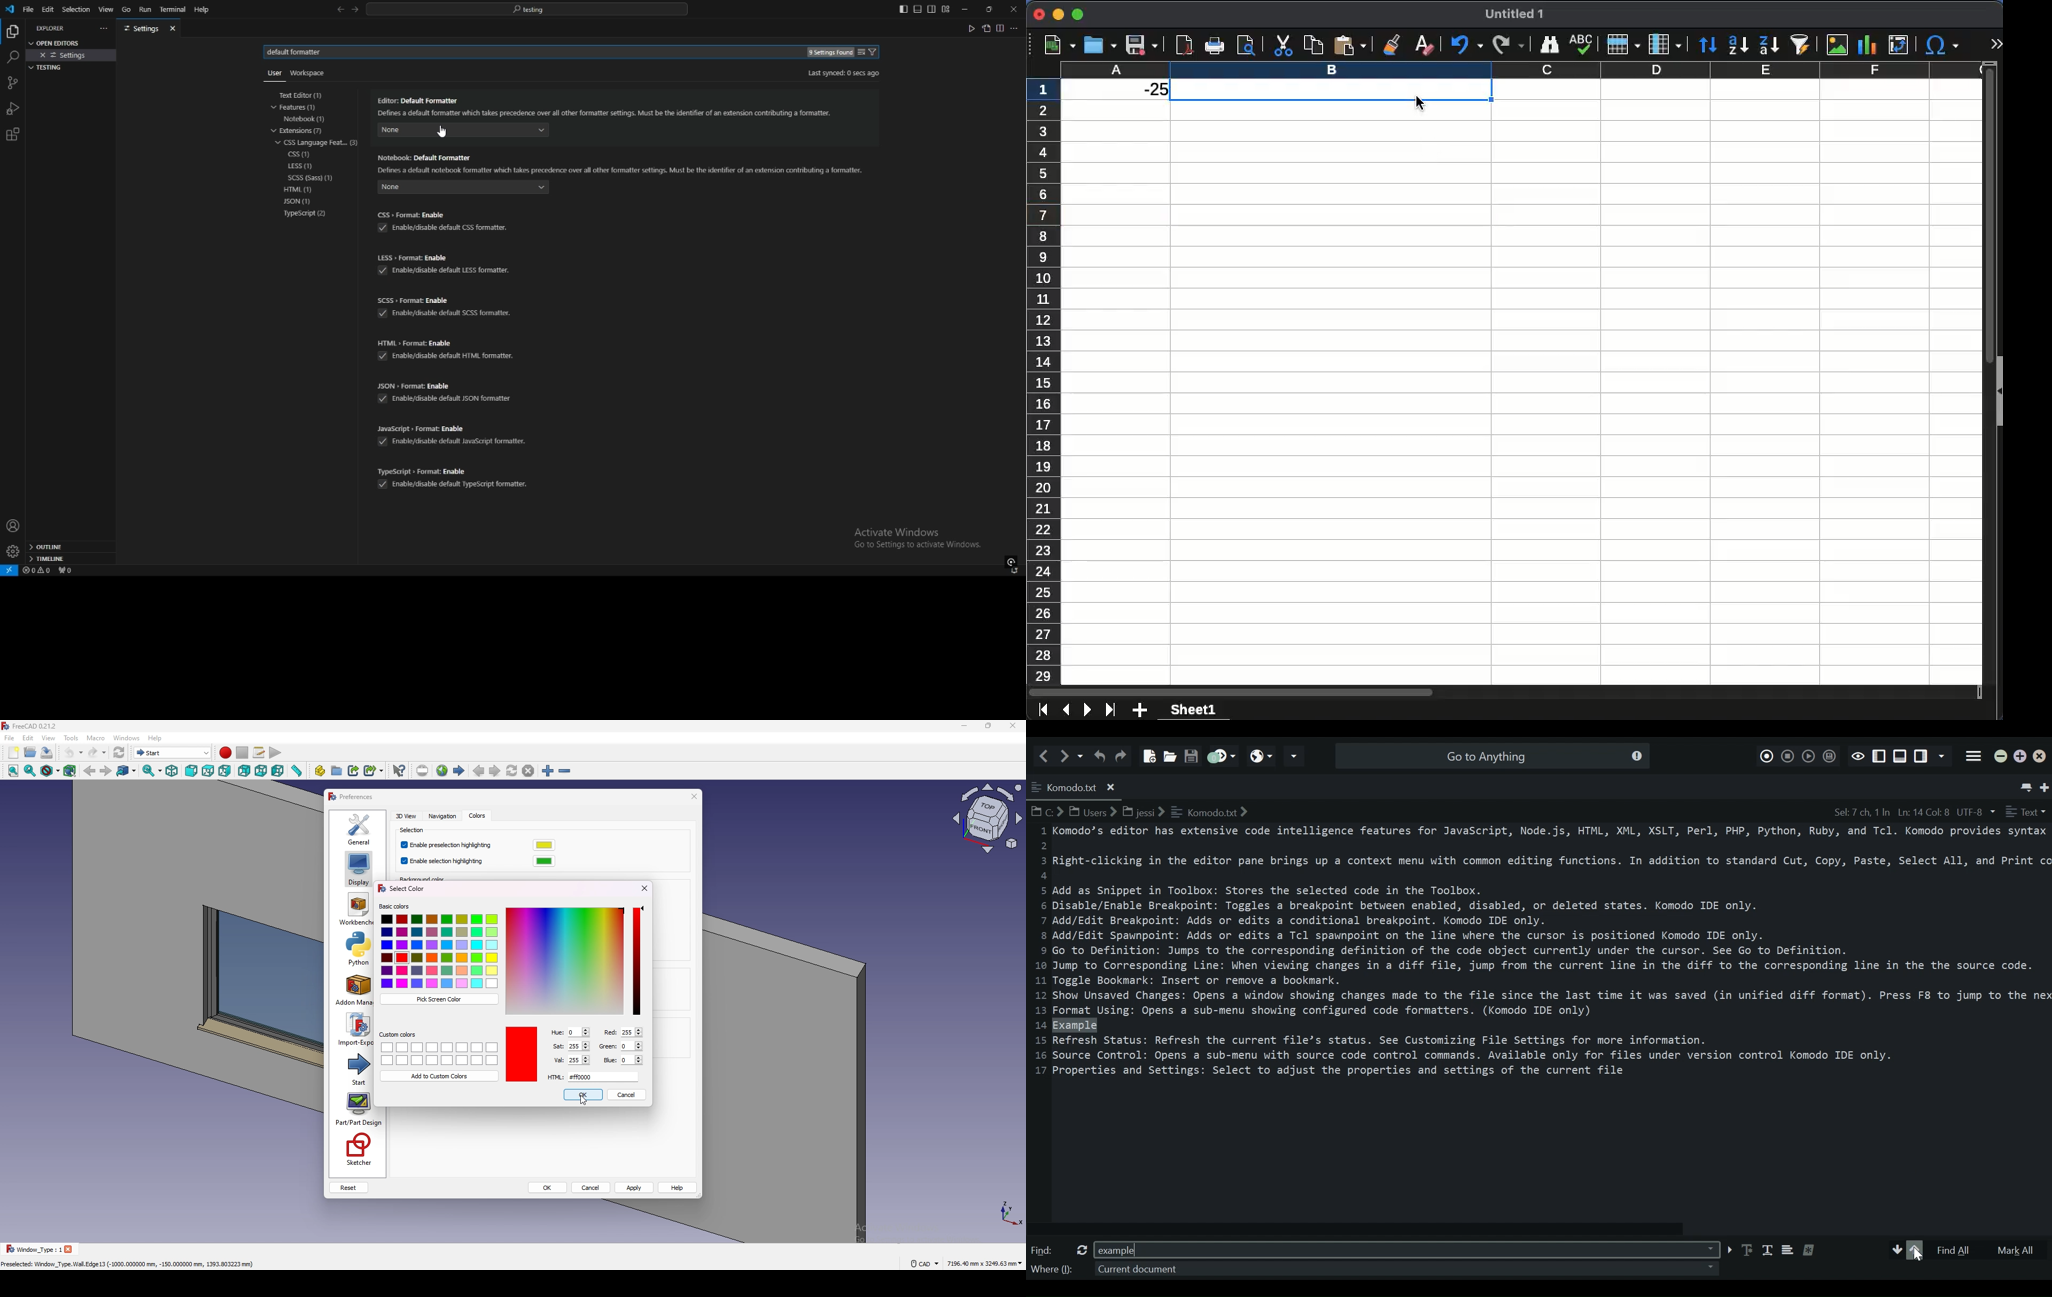 Image resolution: width=2072 pixels, height=1316 pixels. I want to click on left, so click(278, 771).